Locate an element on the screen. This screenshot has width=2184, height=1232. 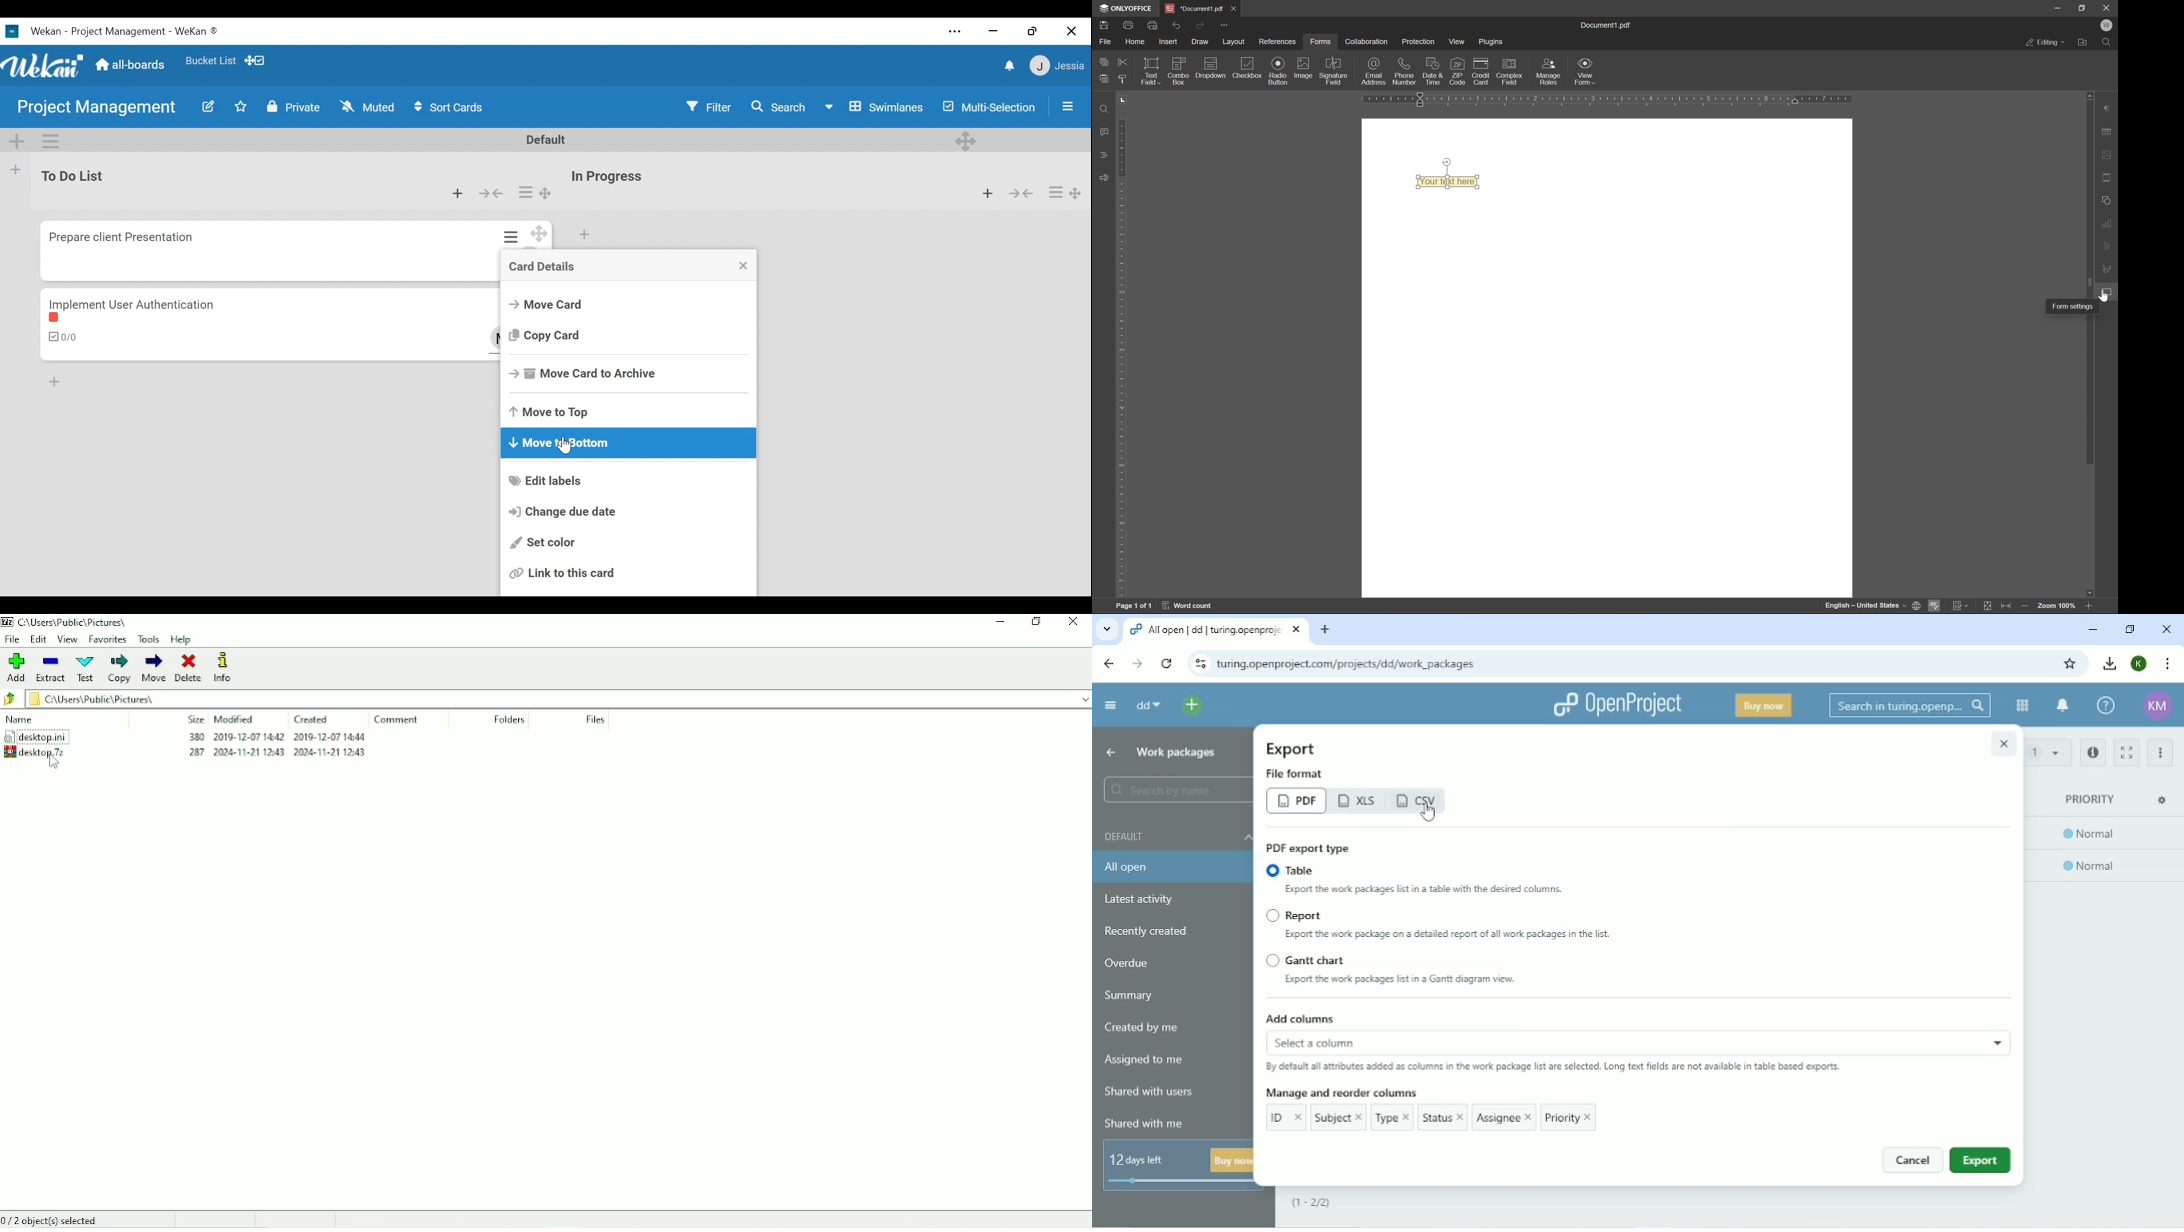
copy is located at coordinates (1102, 61).